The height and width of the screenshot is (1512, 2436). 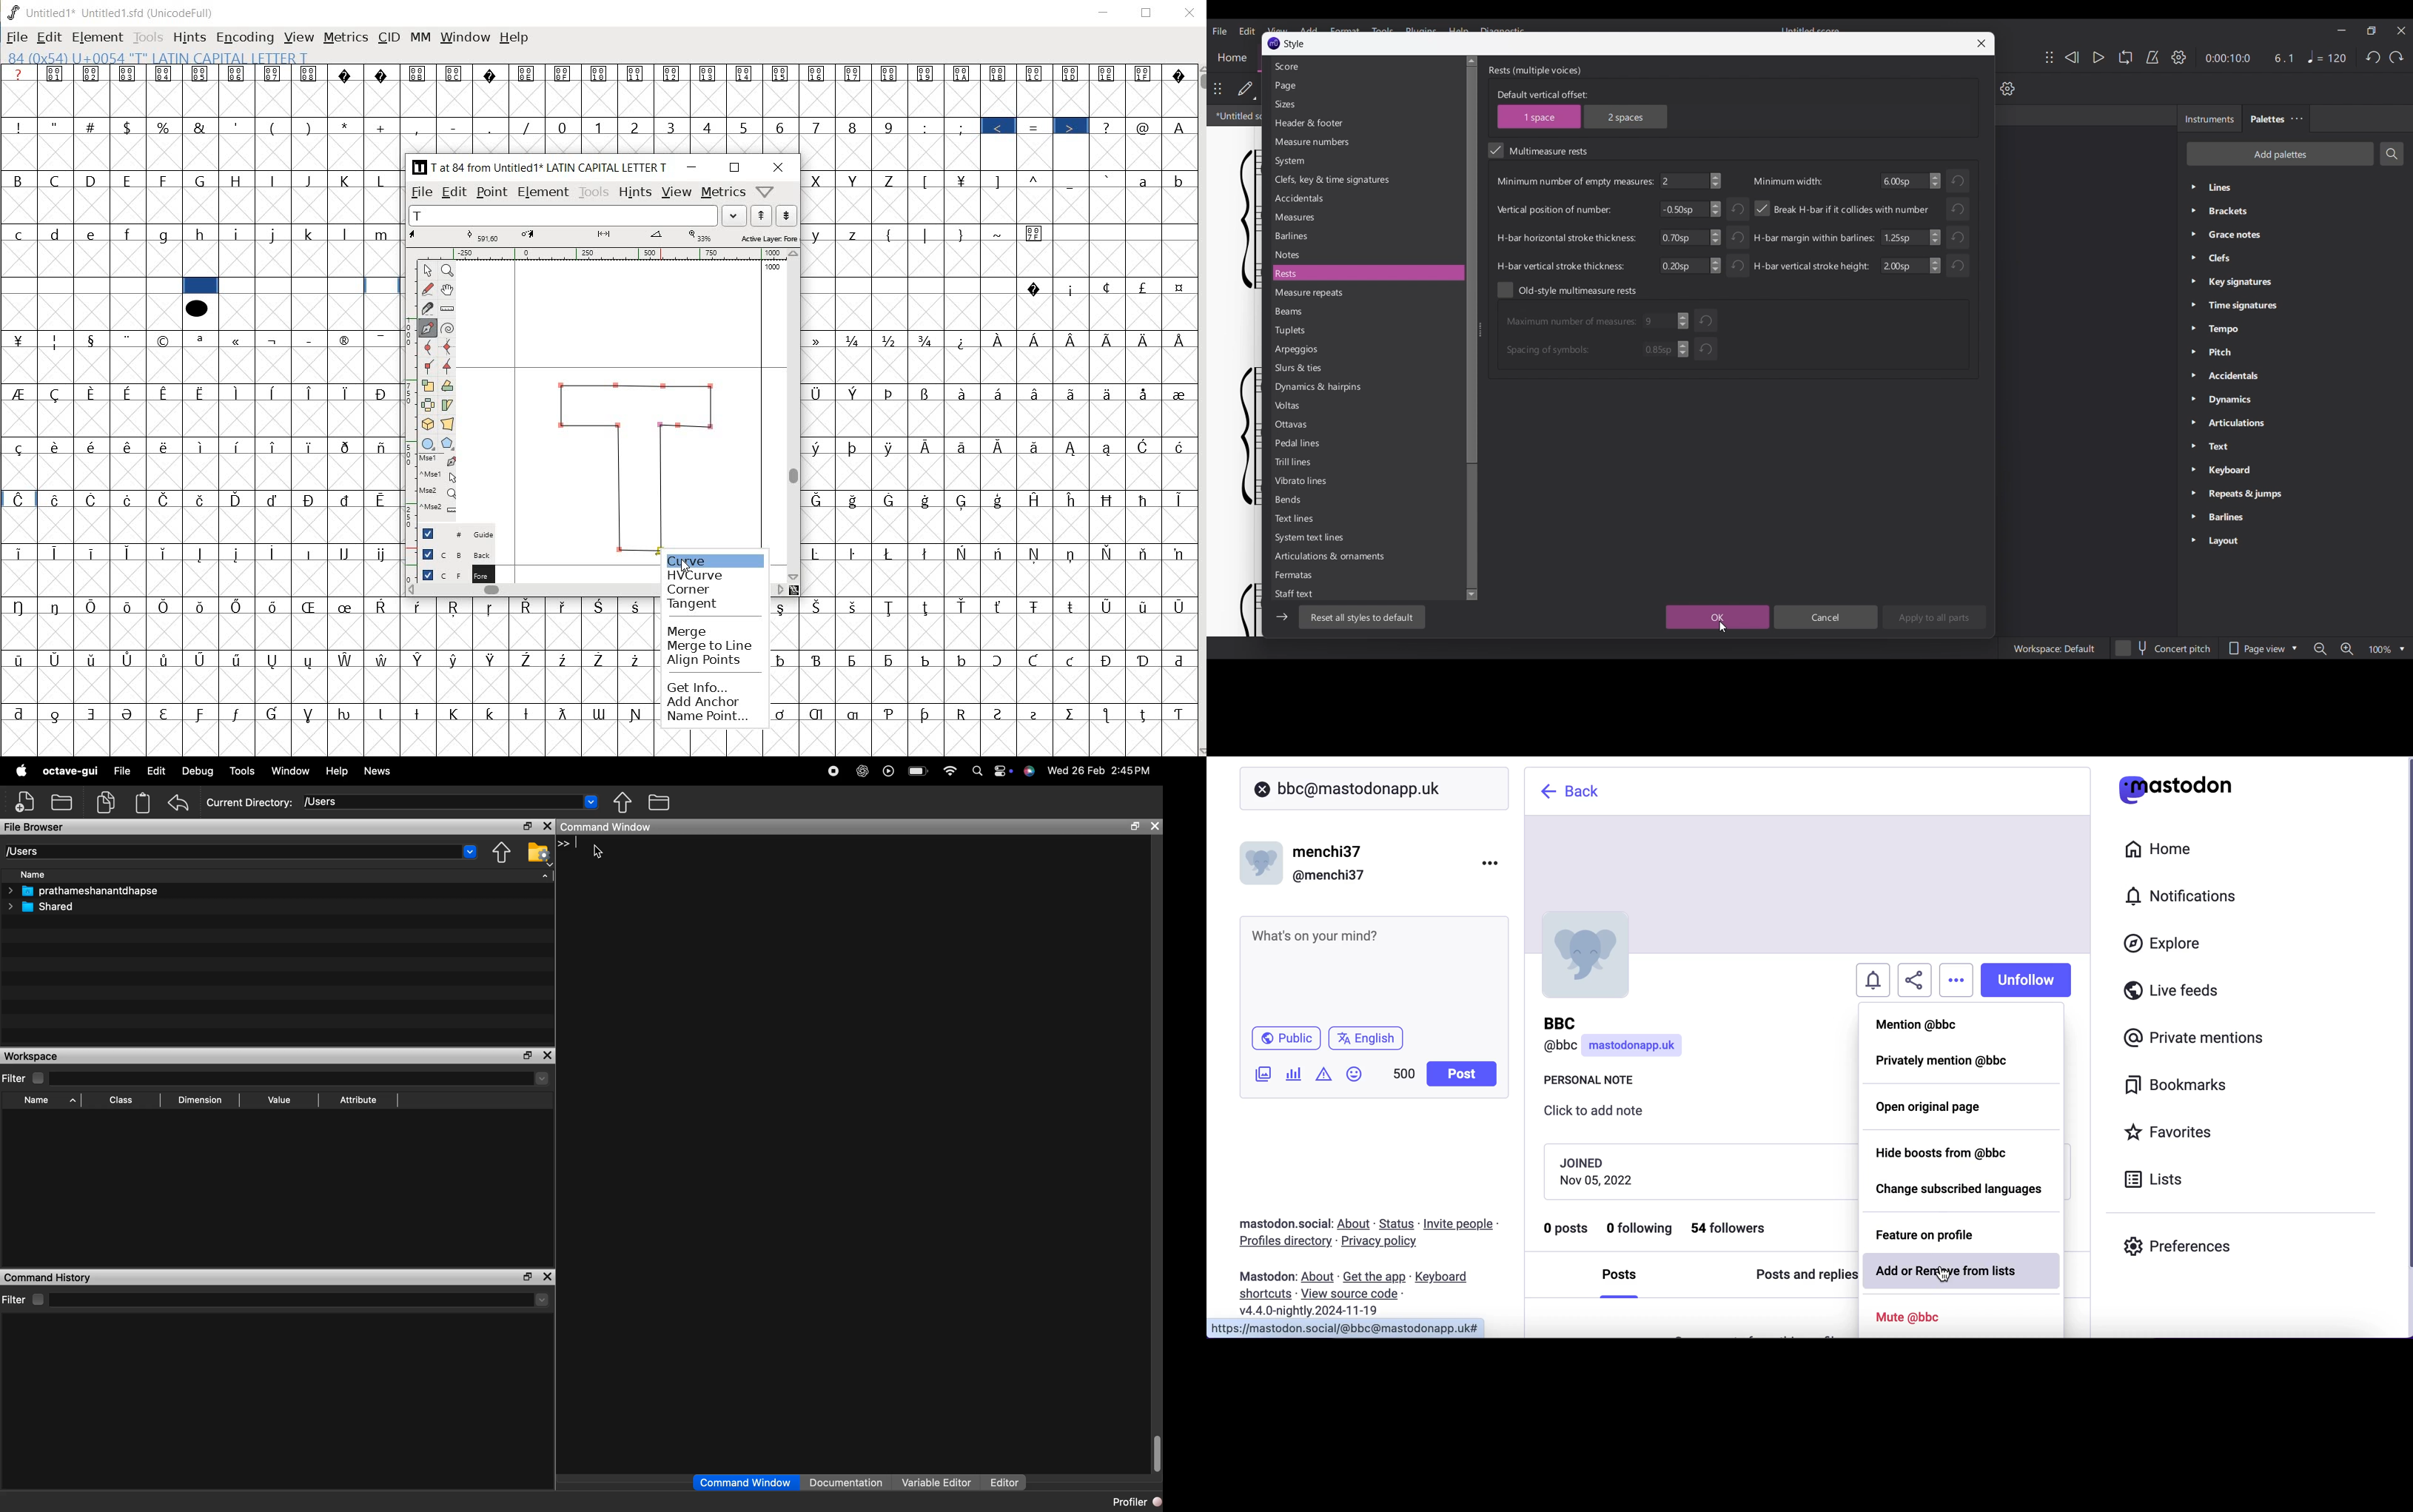 I want to click on Debug, so click(x=199, y=771).